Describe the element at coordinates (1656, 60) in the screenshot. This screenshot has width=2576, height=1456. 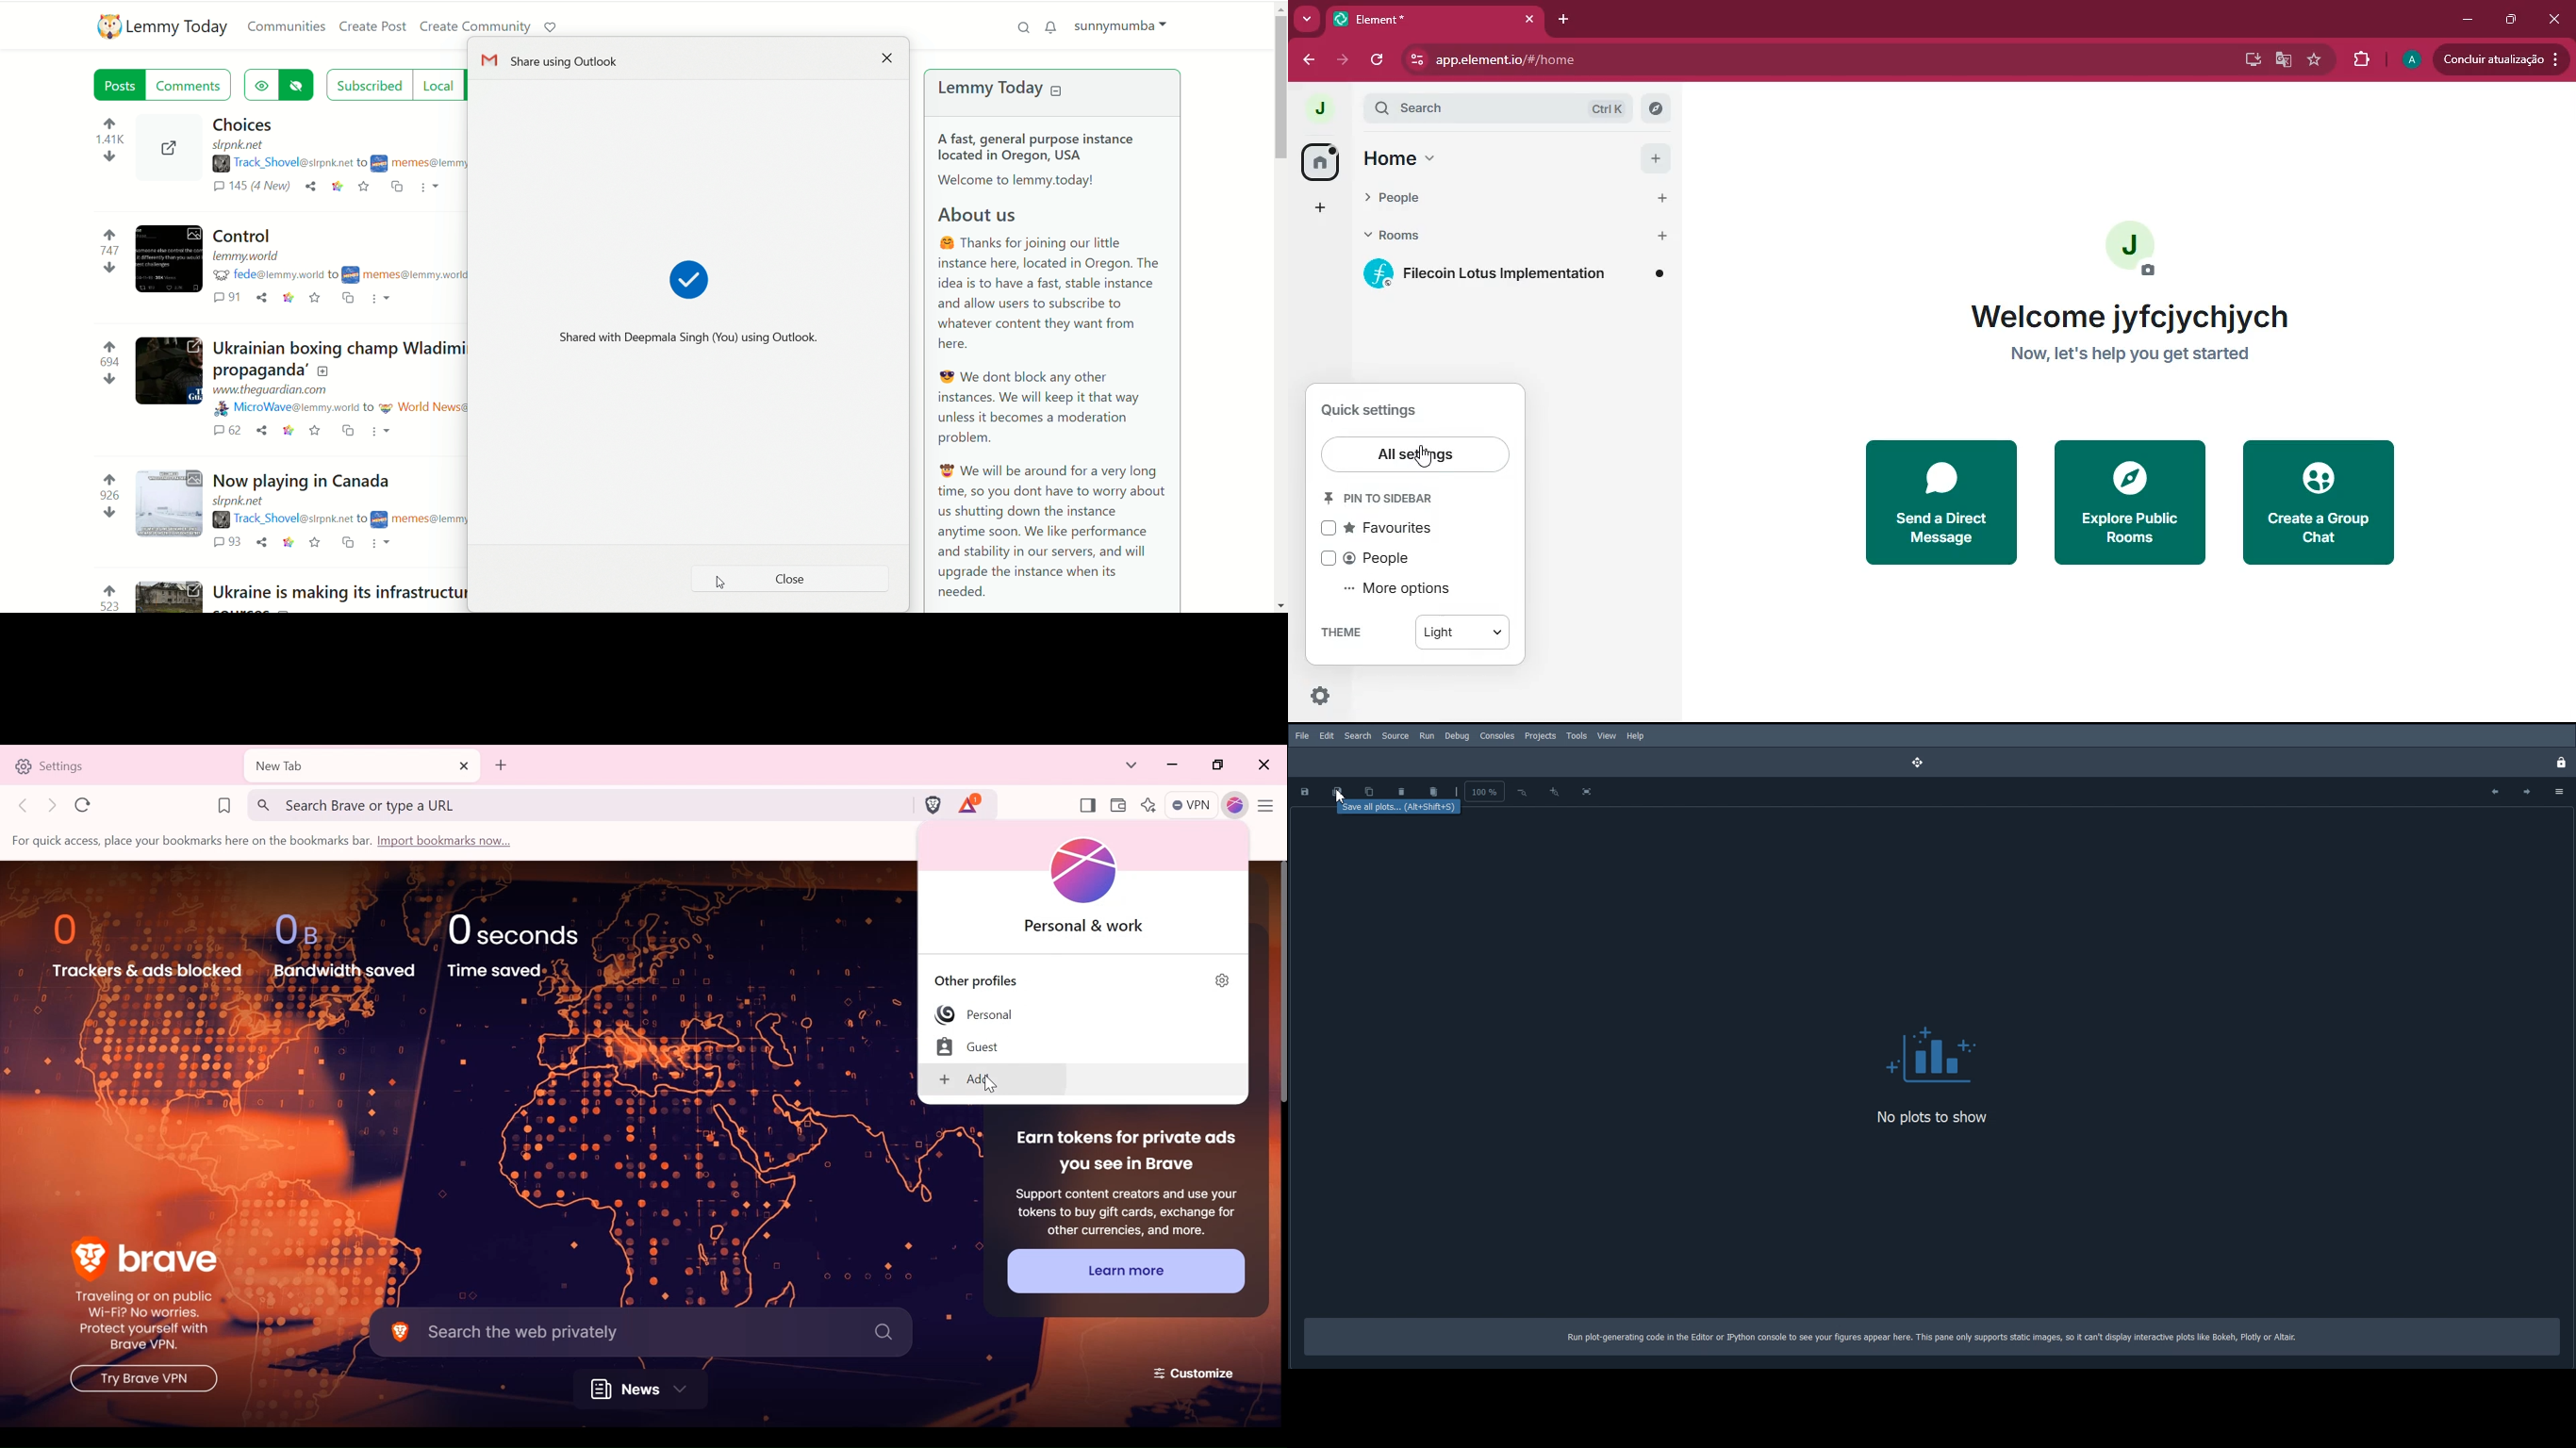
I see `app.element.io/#/home` at that location.